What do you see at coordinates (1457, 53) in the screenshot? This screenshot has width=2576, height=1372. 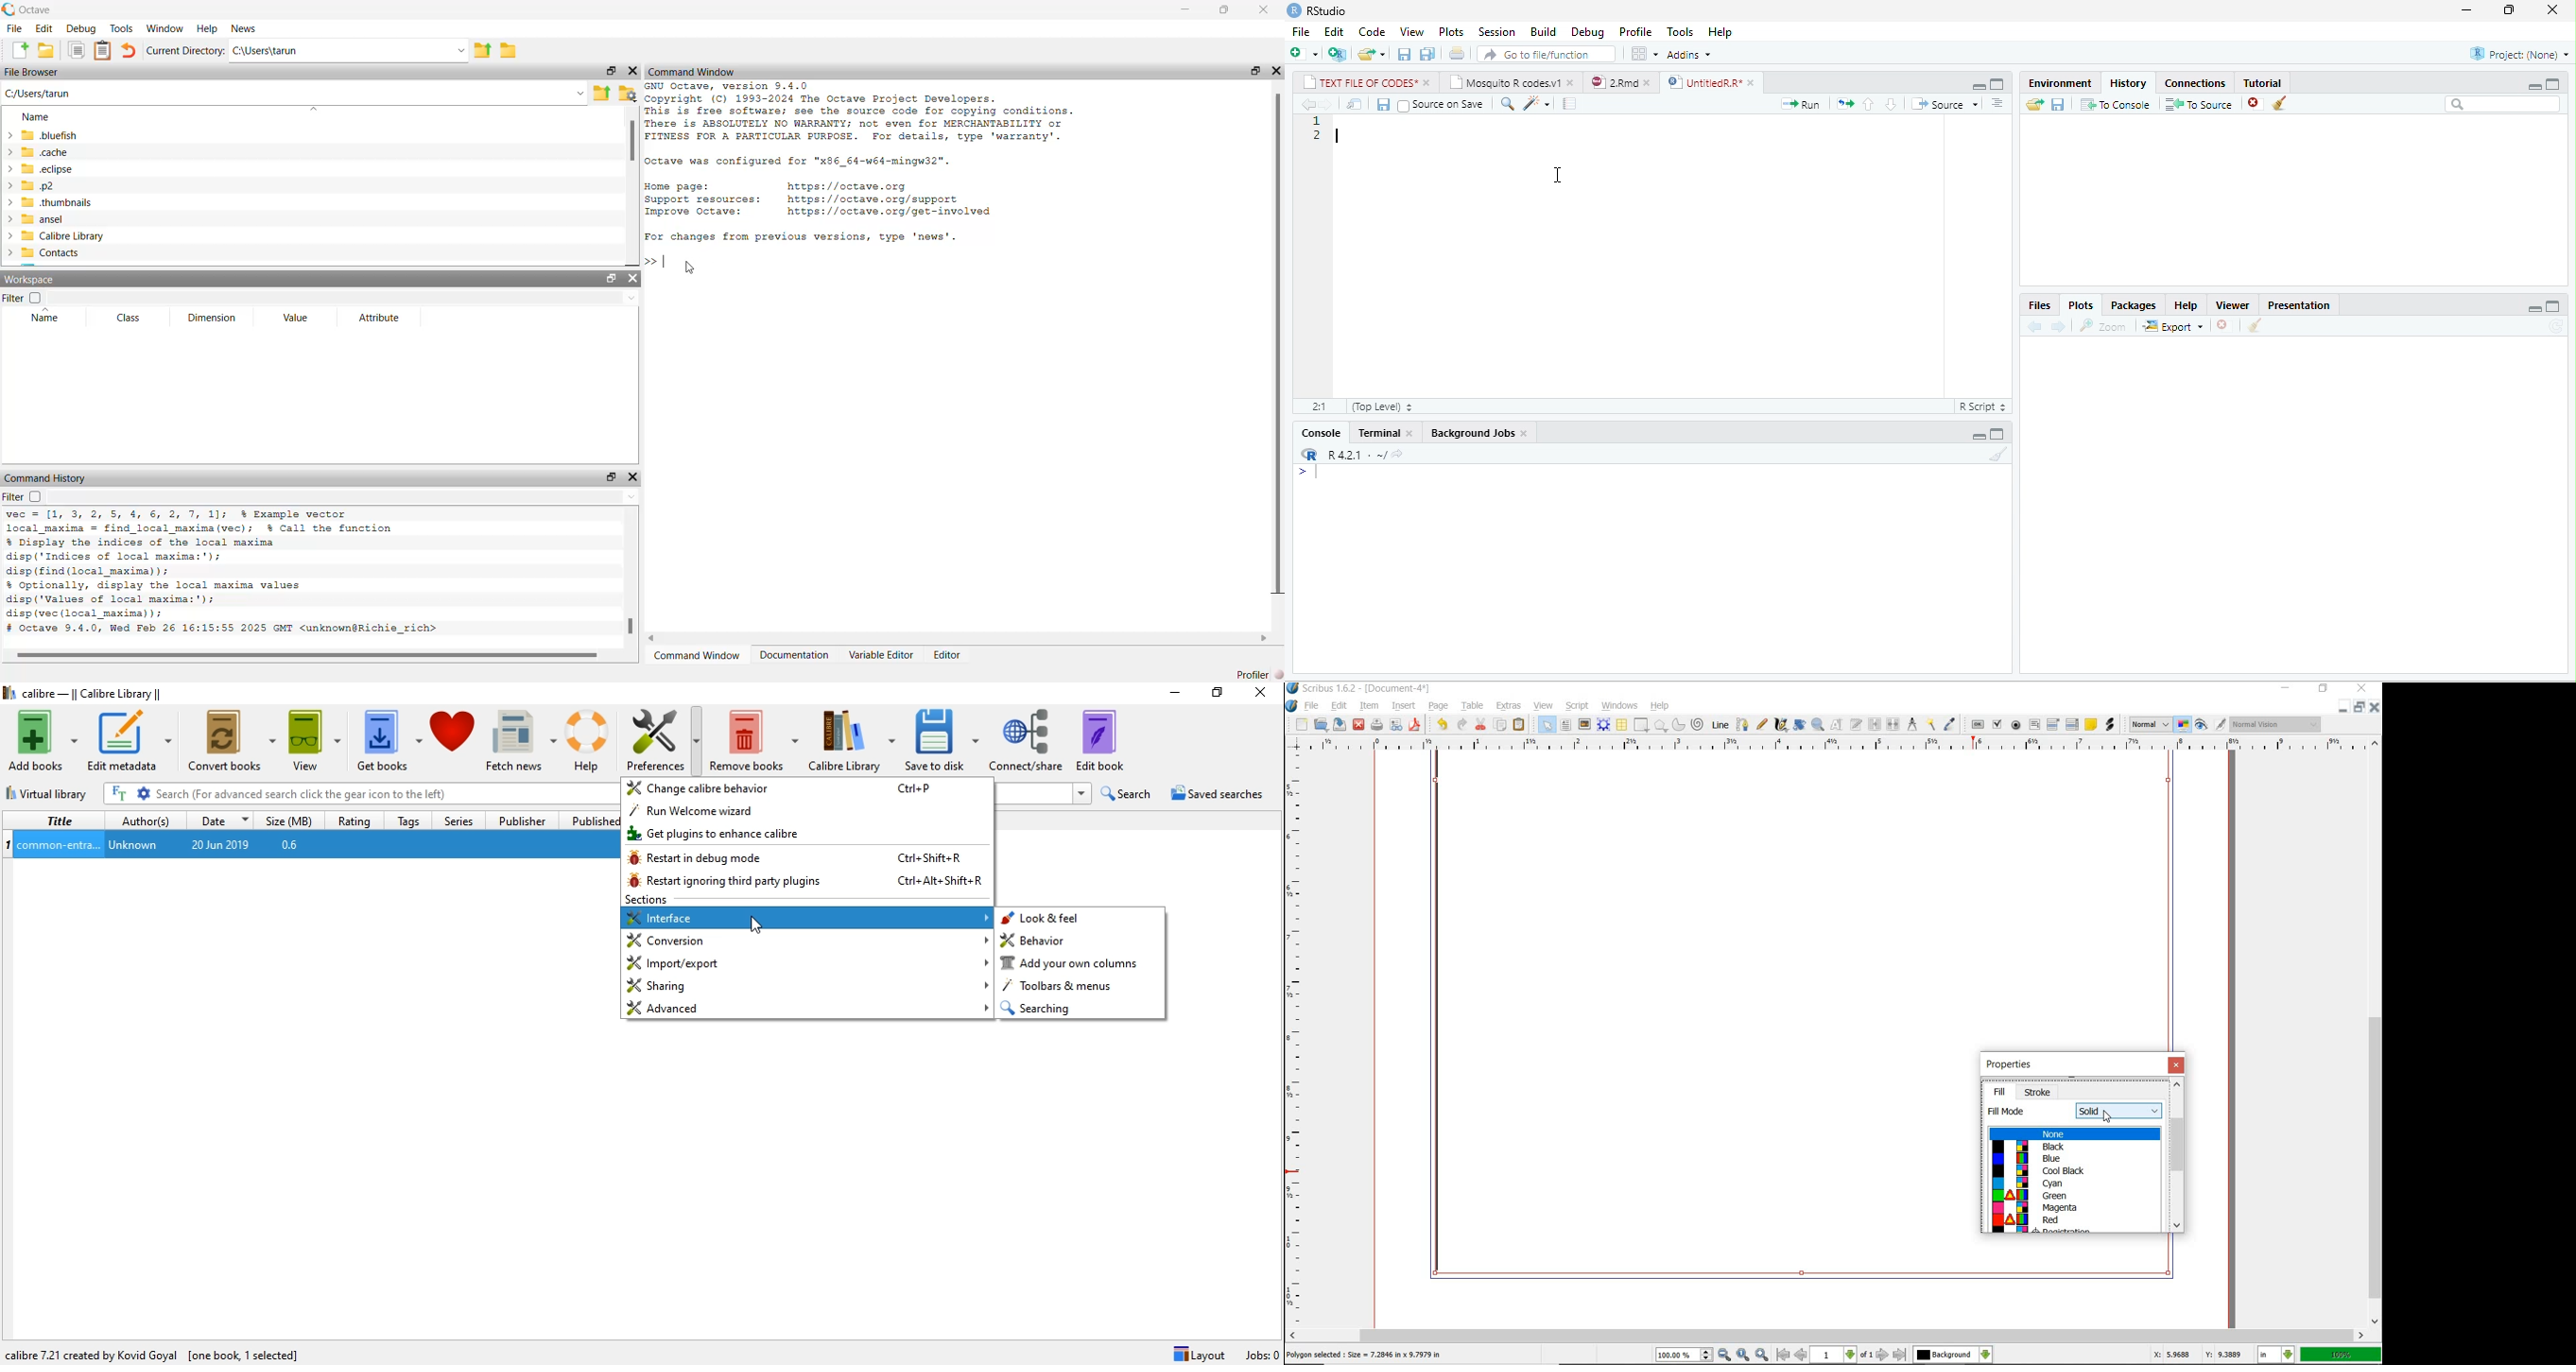 I see `print` at bounding box center [1457, 53].